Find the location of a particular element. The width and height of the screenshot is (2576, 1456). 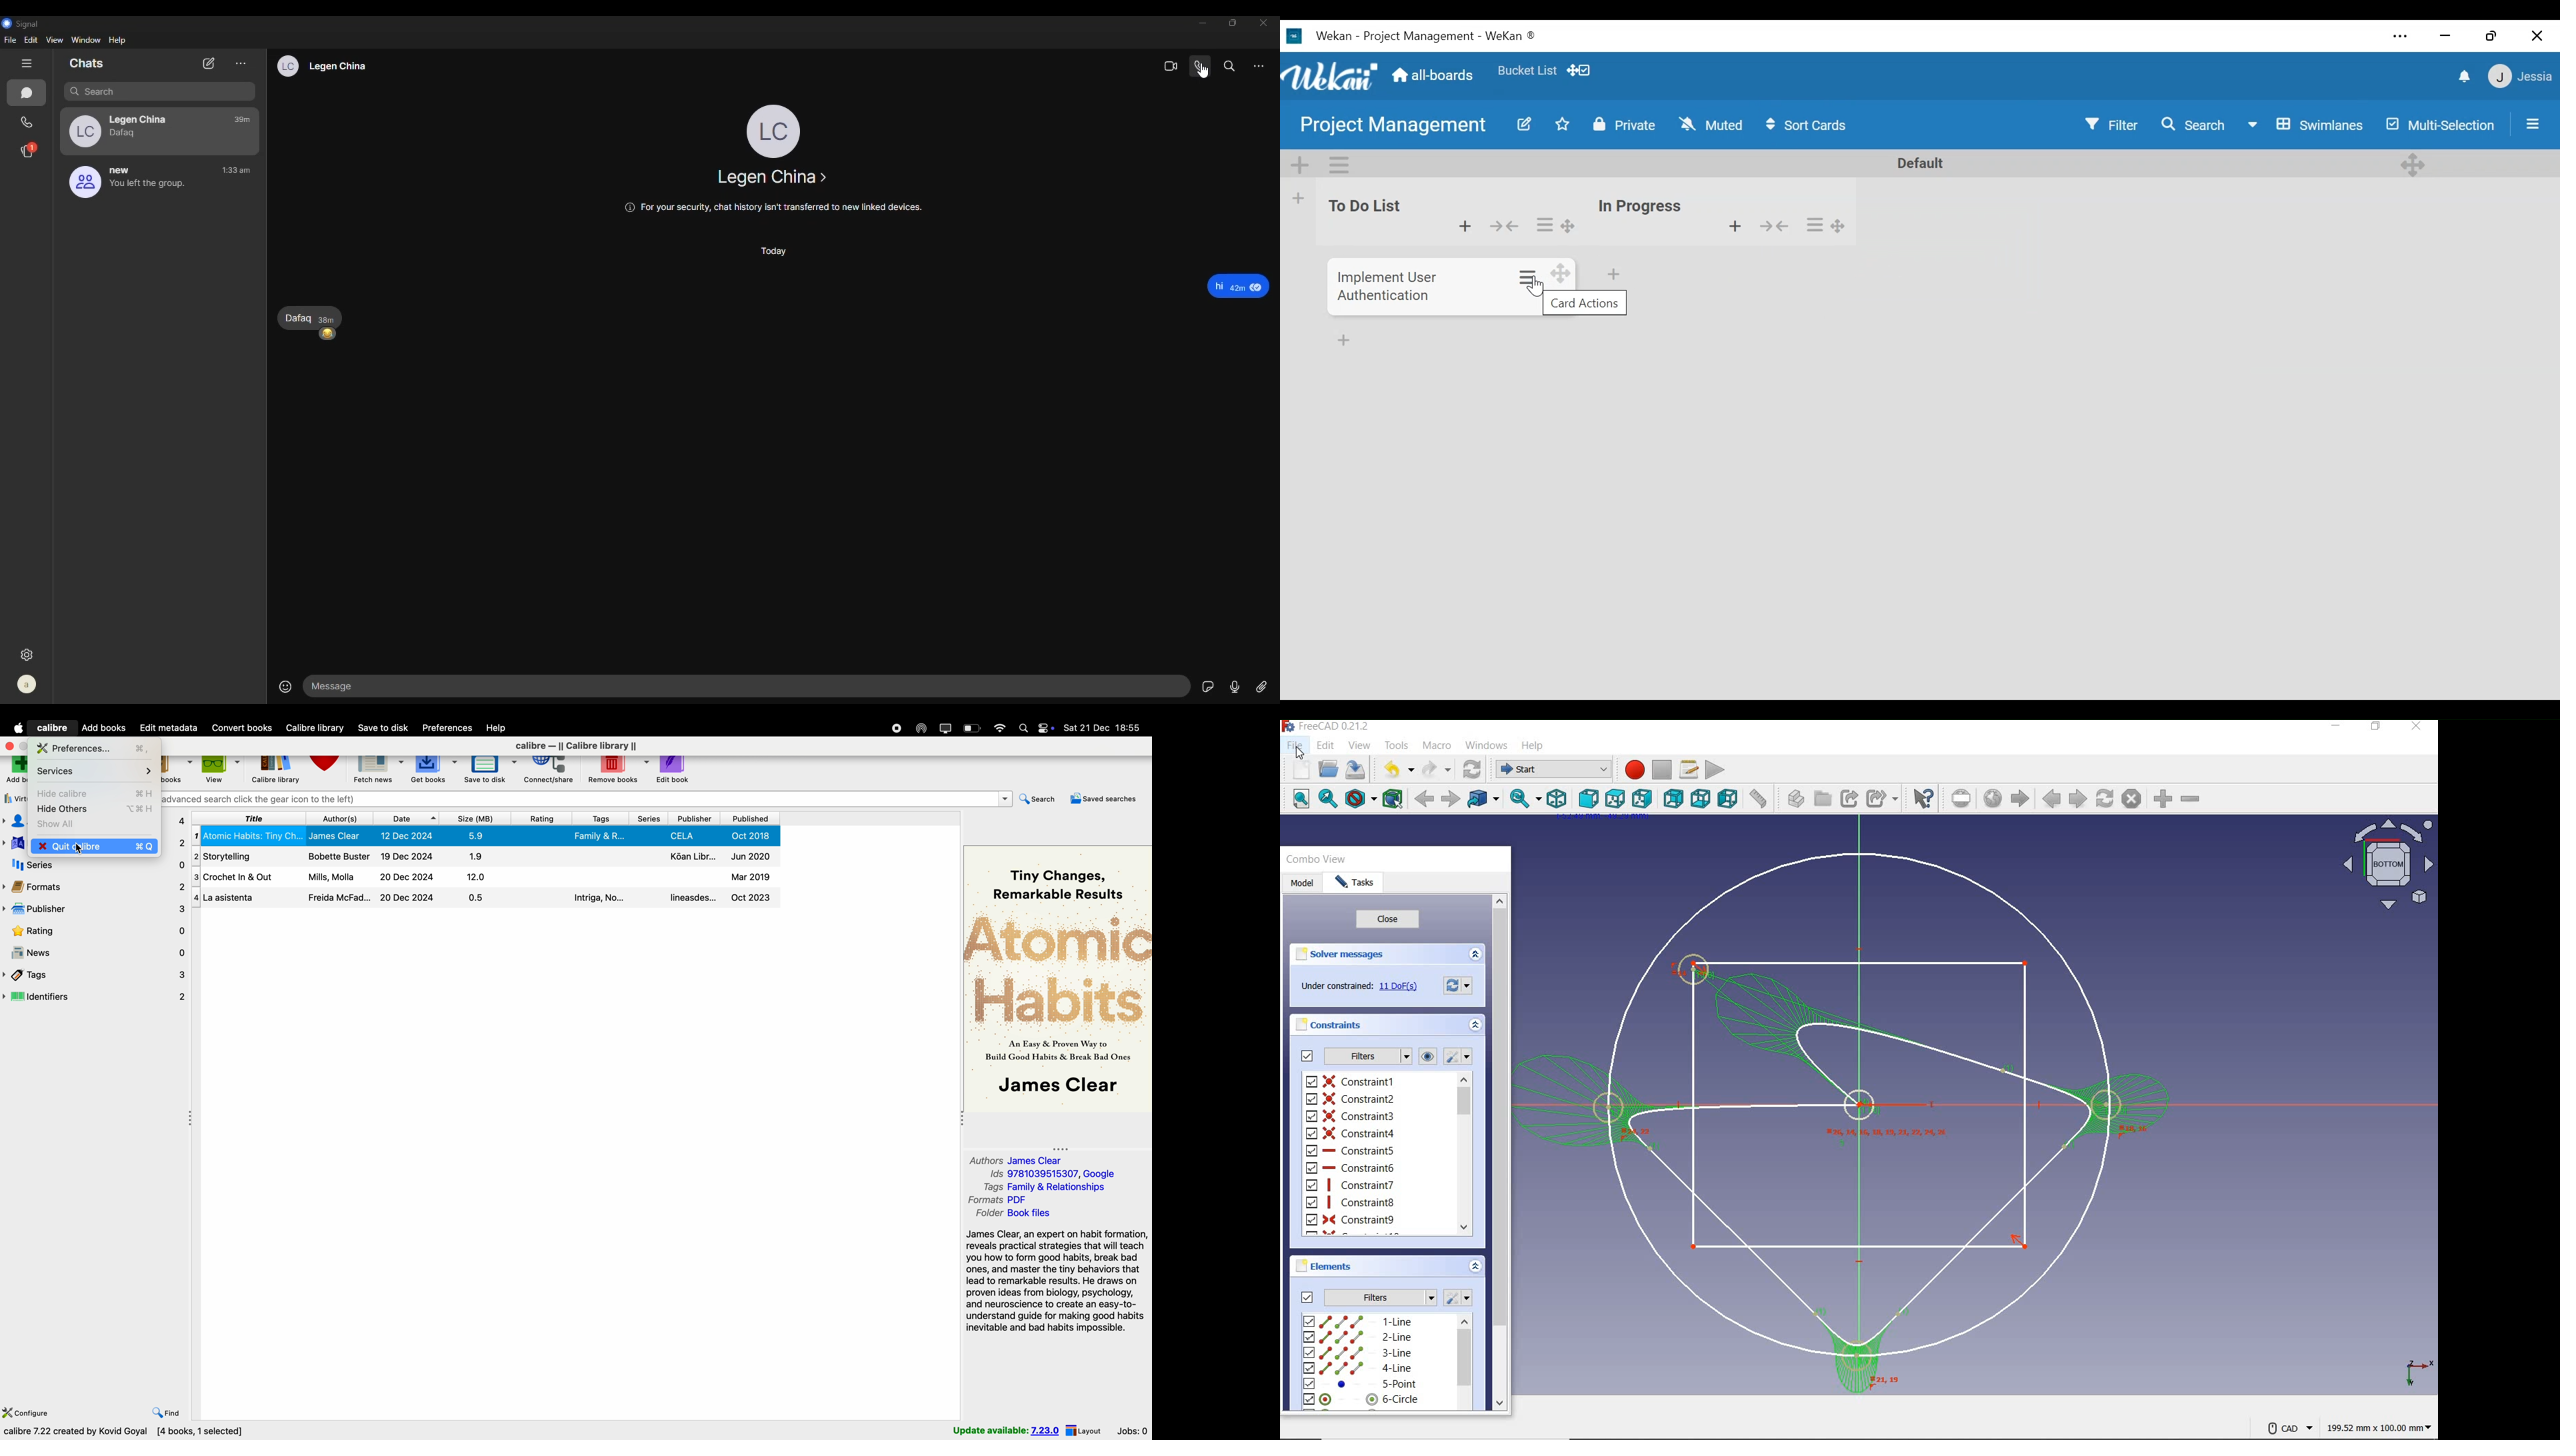

options is located at coordinates (1831, 225).